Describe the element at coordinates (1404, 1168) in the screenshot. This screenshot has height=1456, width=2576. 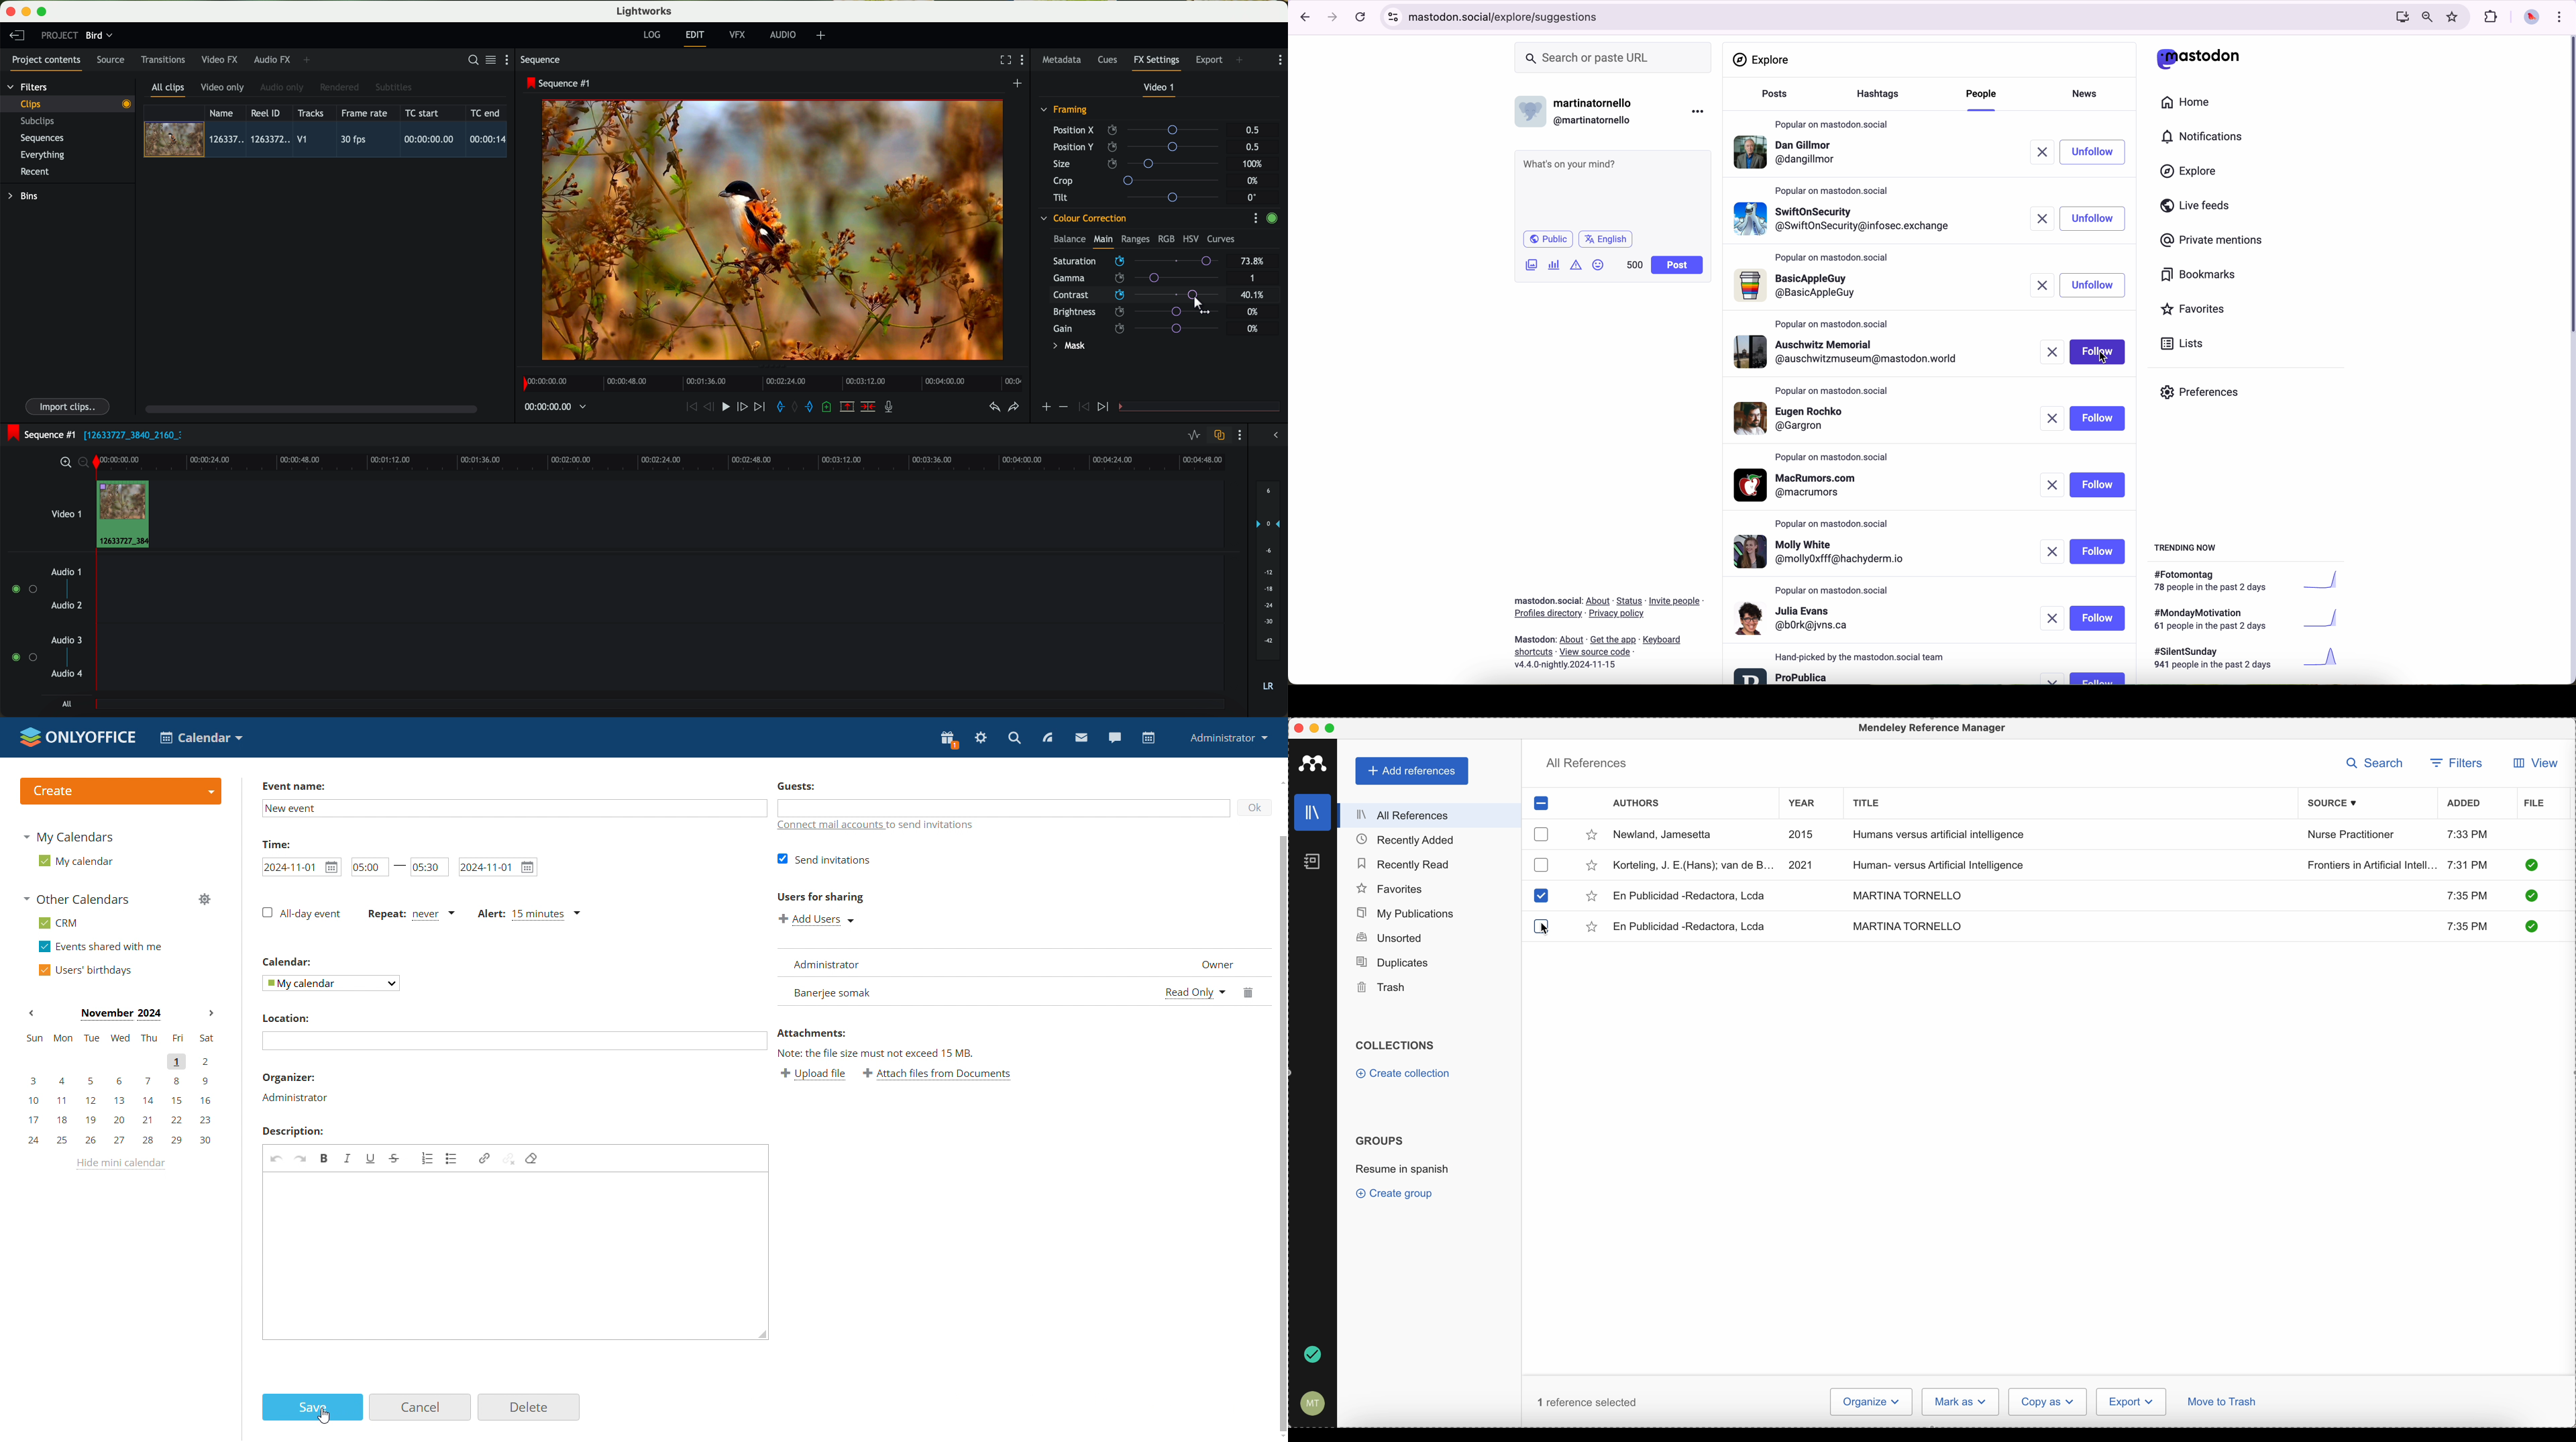
I see `resume in spanish group` at that location.